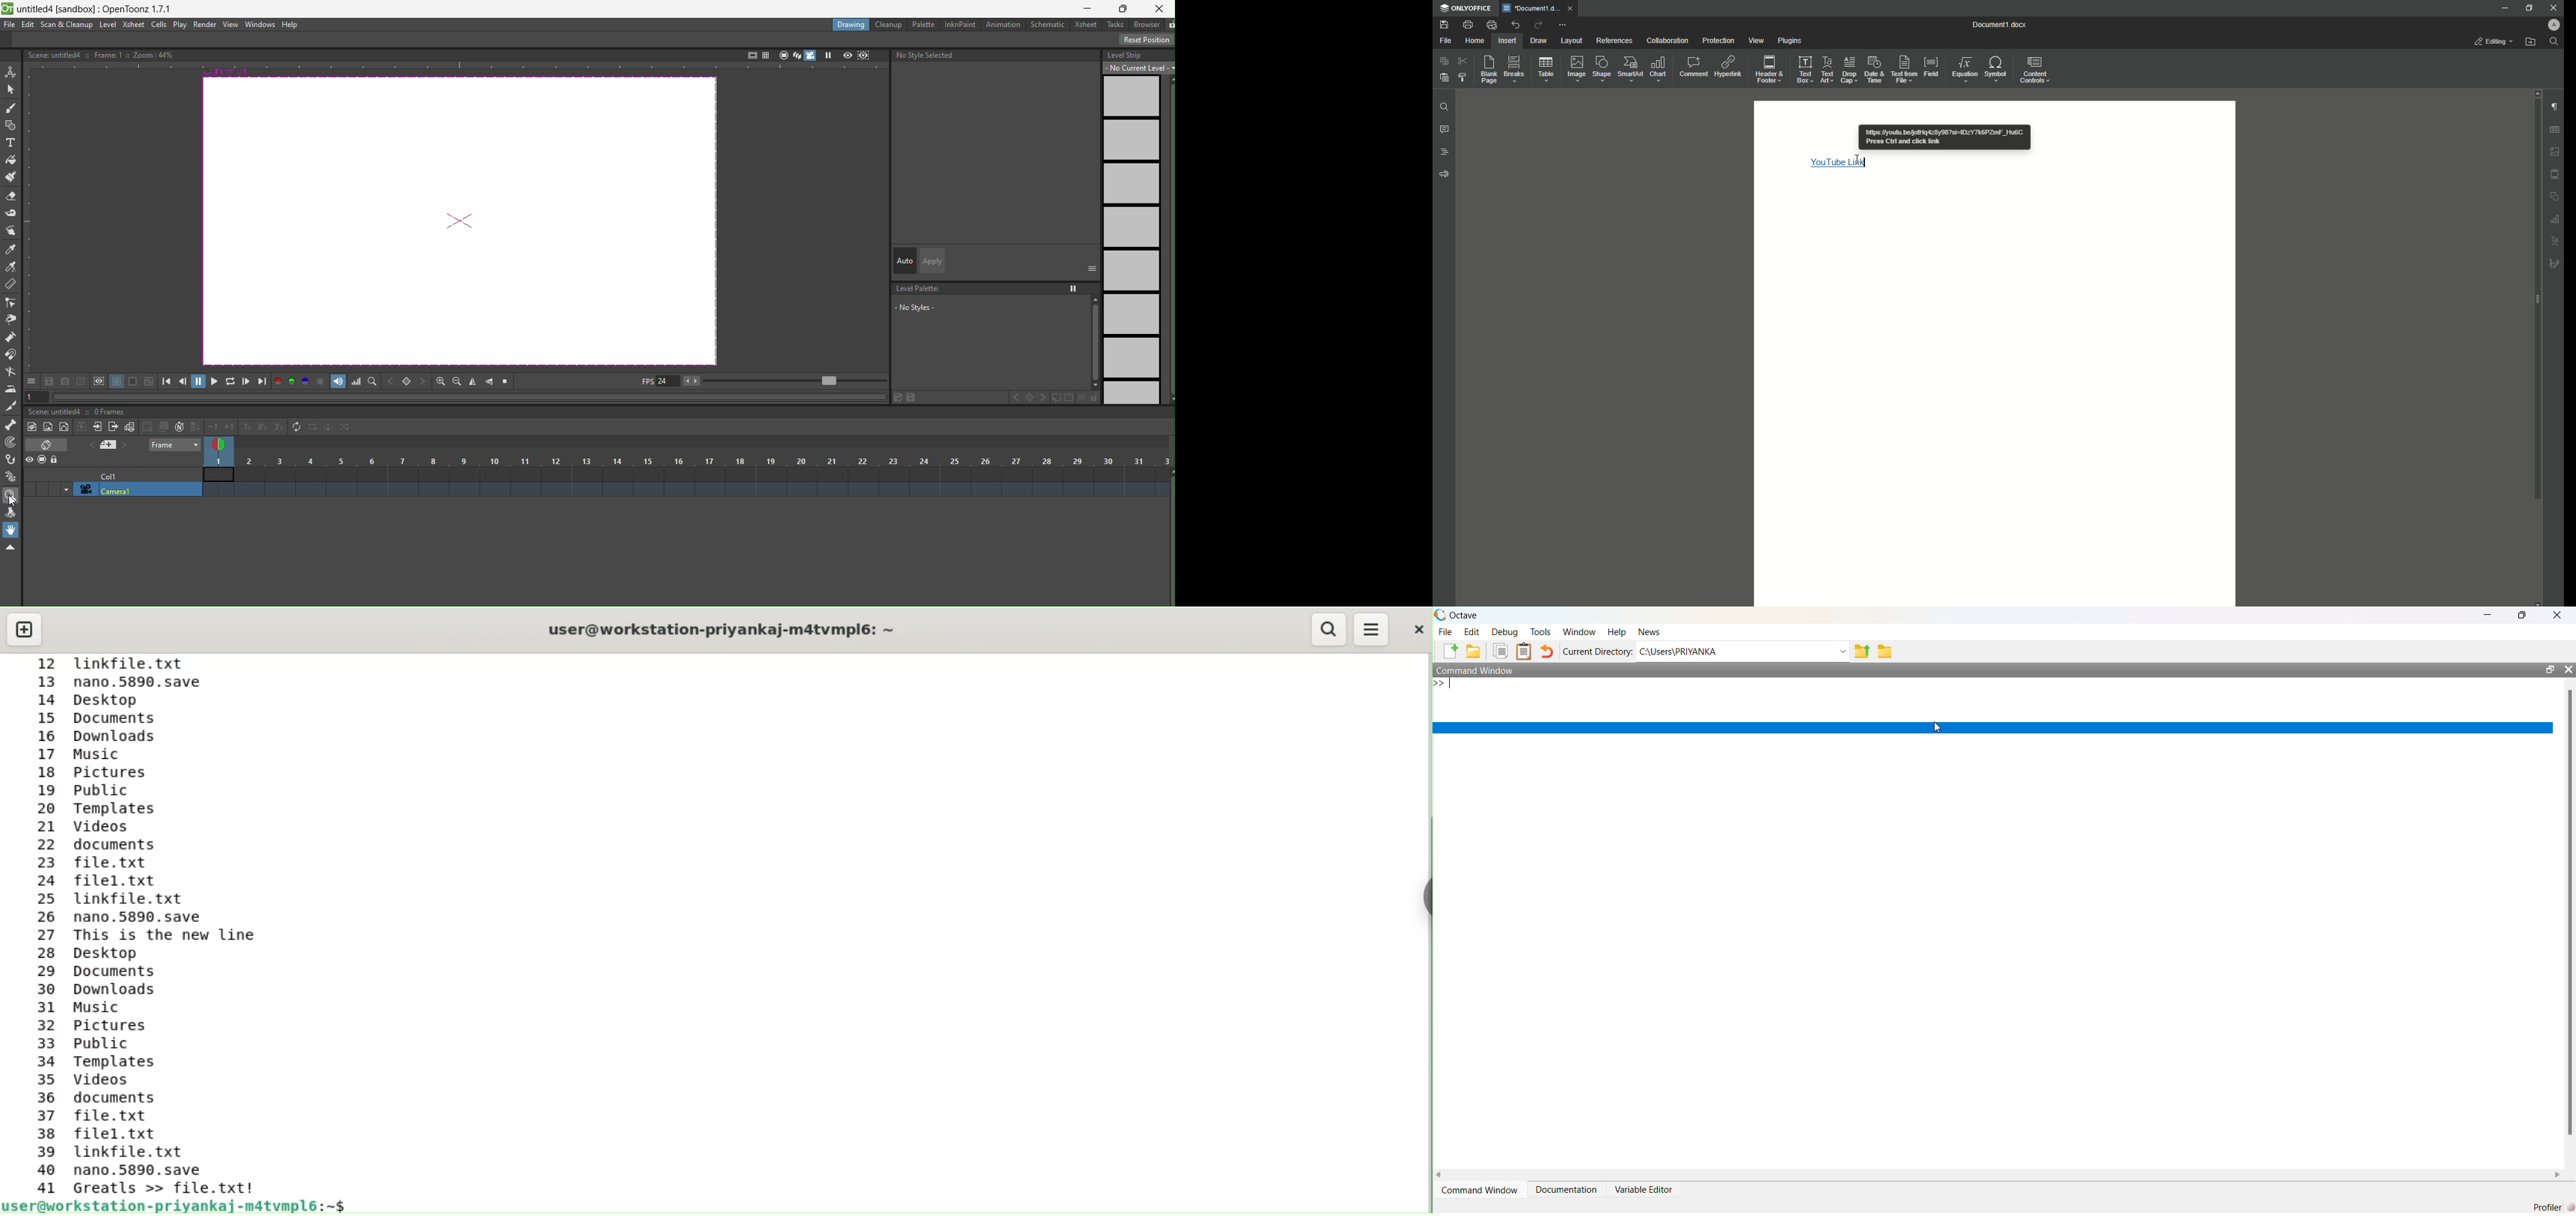 This screenshot has height=1232, width=2576. Describe the element at coordinates (2523, 614) in the screenshot. I see `maximize` at that location.